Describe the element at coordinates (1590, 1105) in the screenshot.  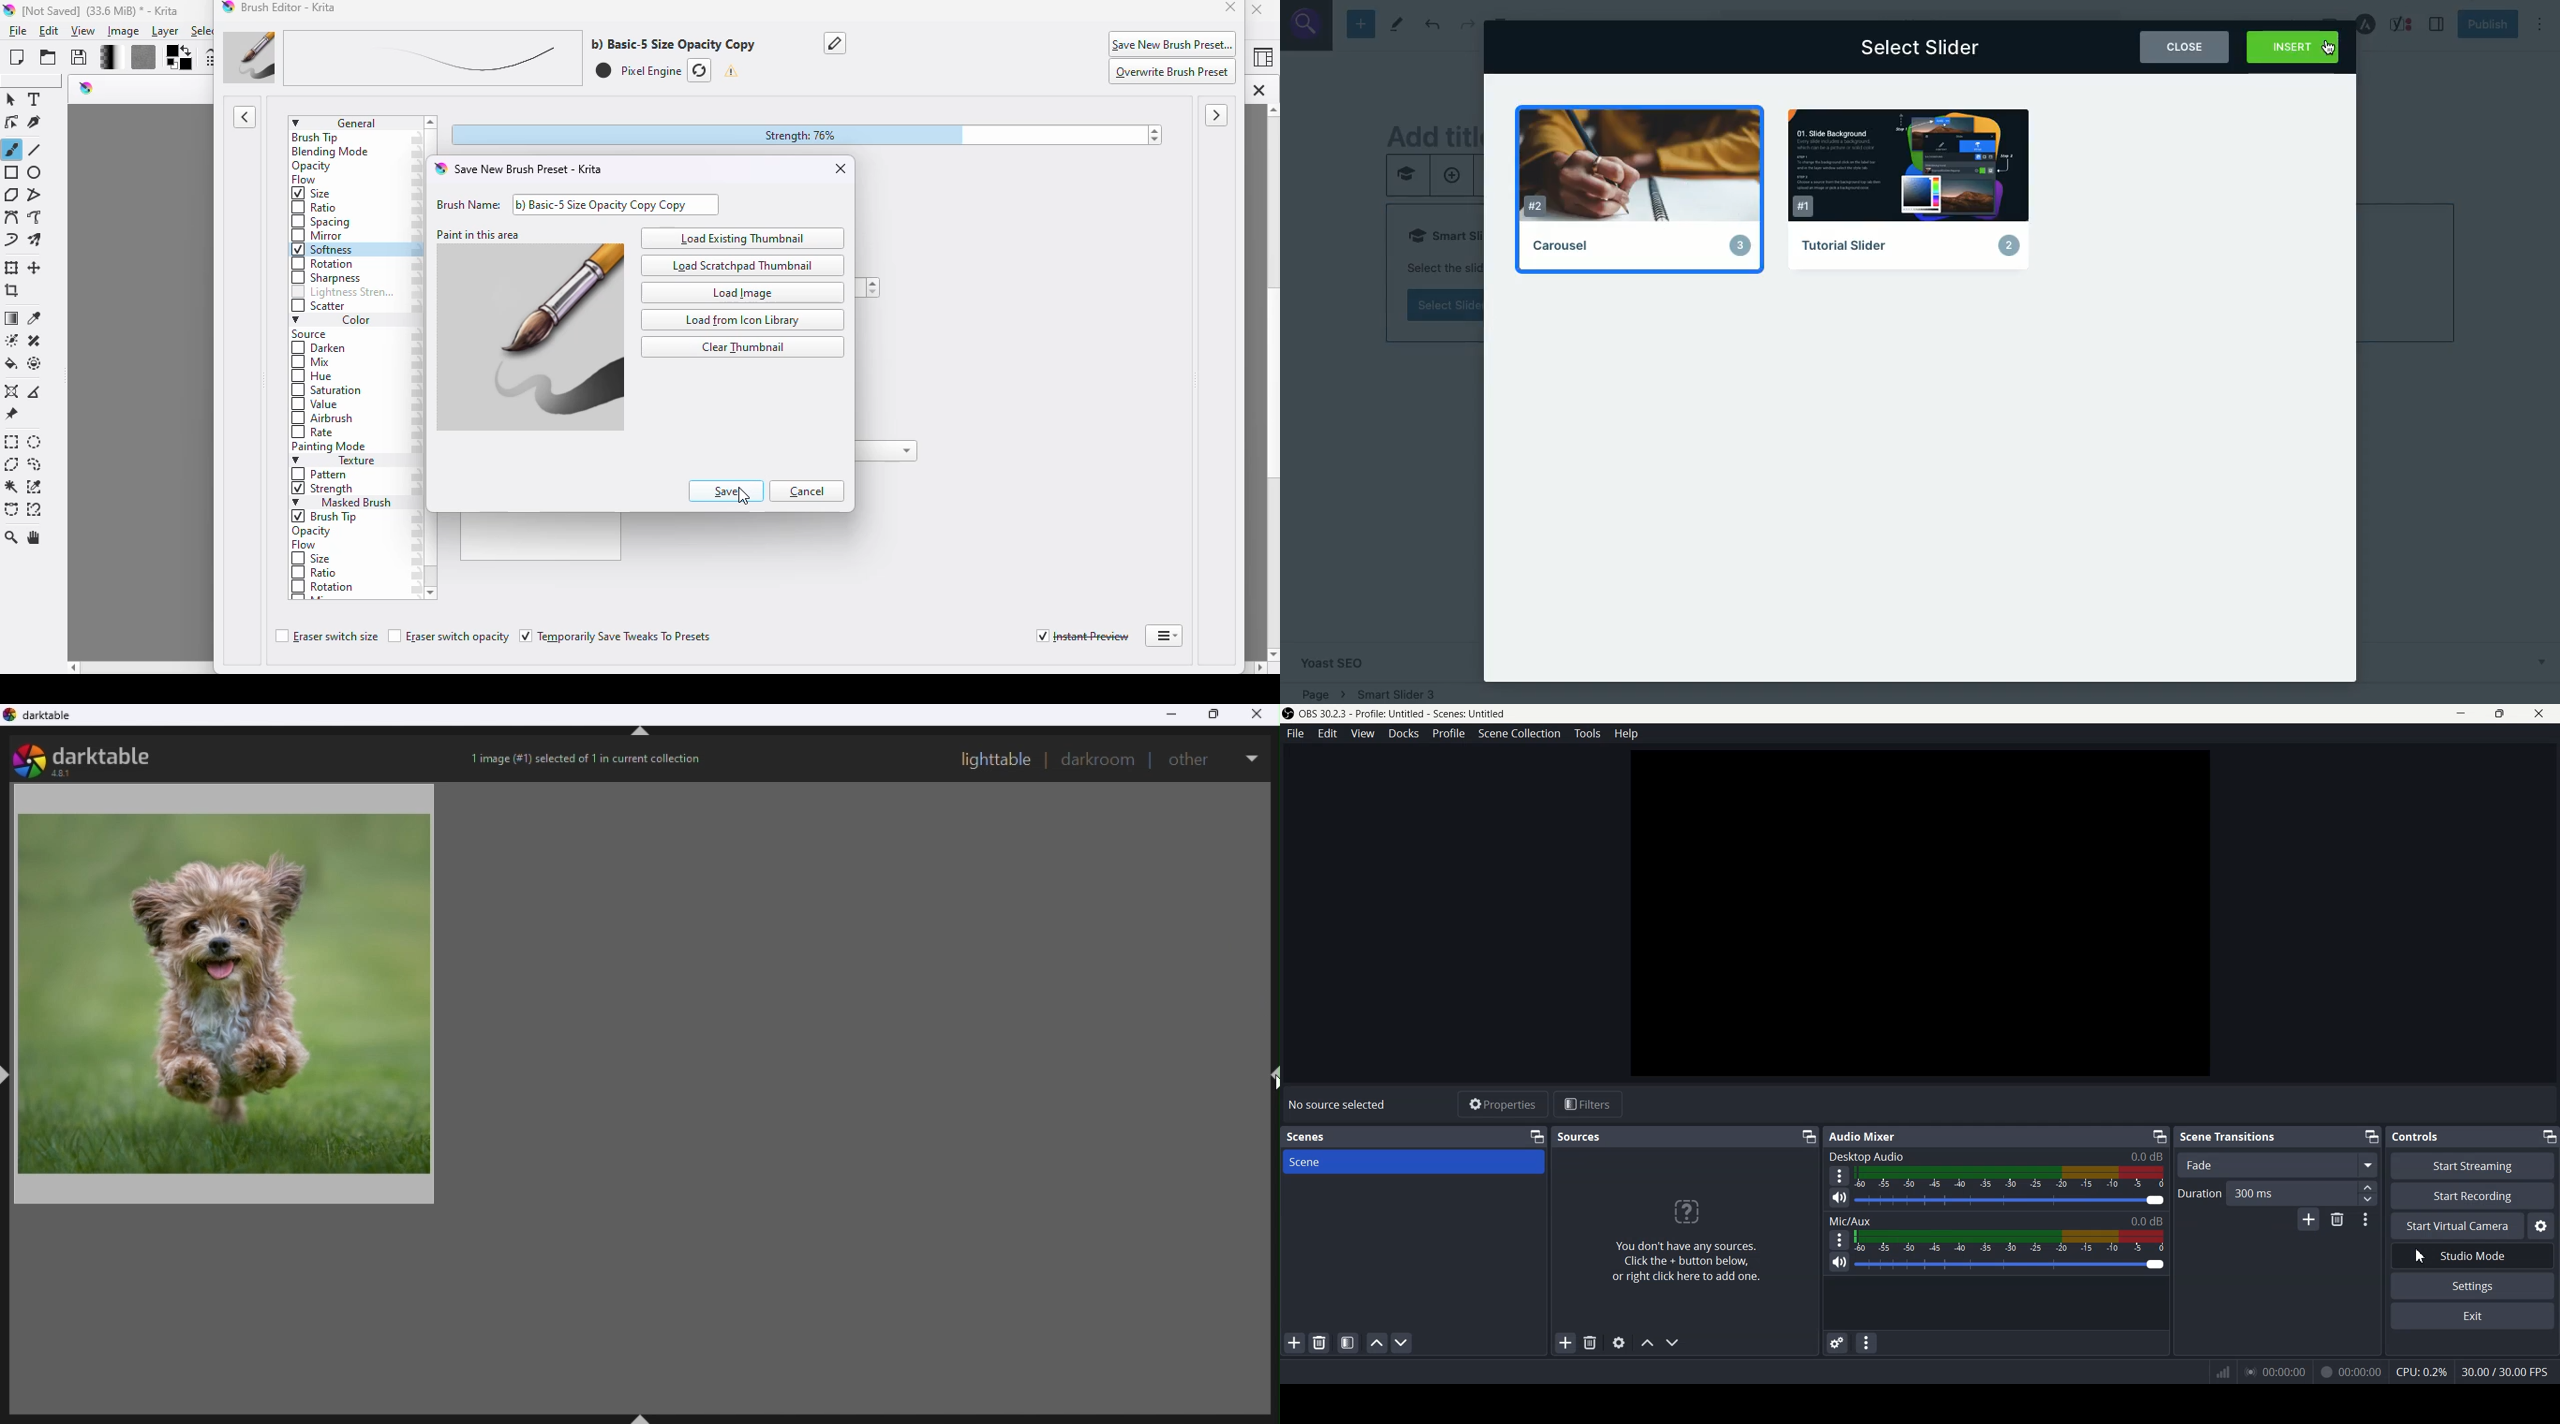
I see `Filters` at that location.